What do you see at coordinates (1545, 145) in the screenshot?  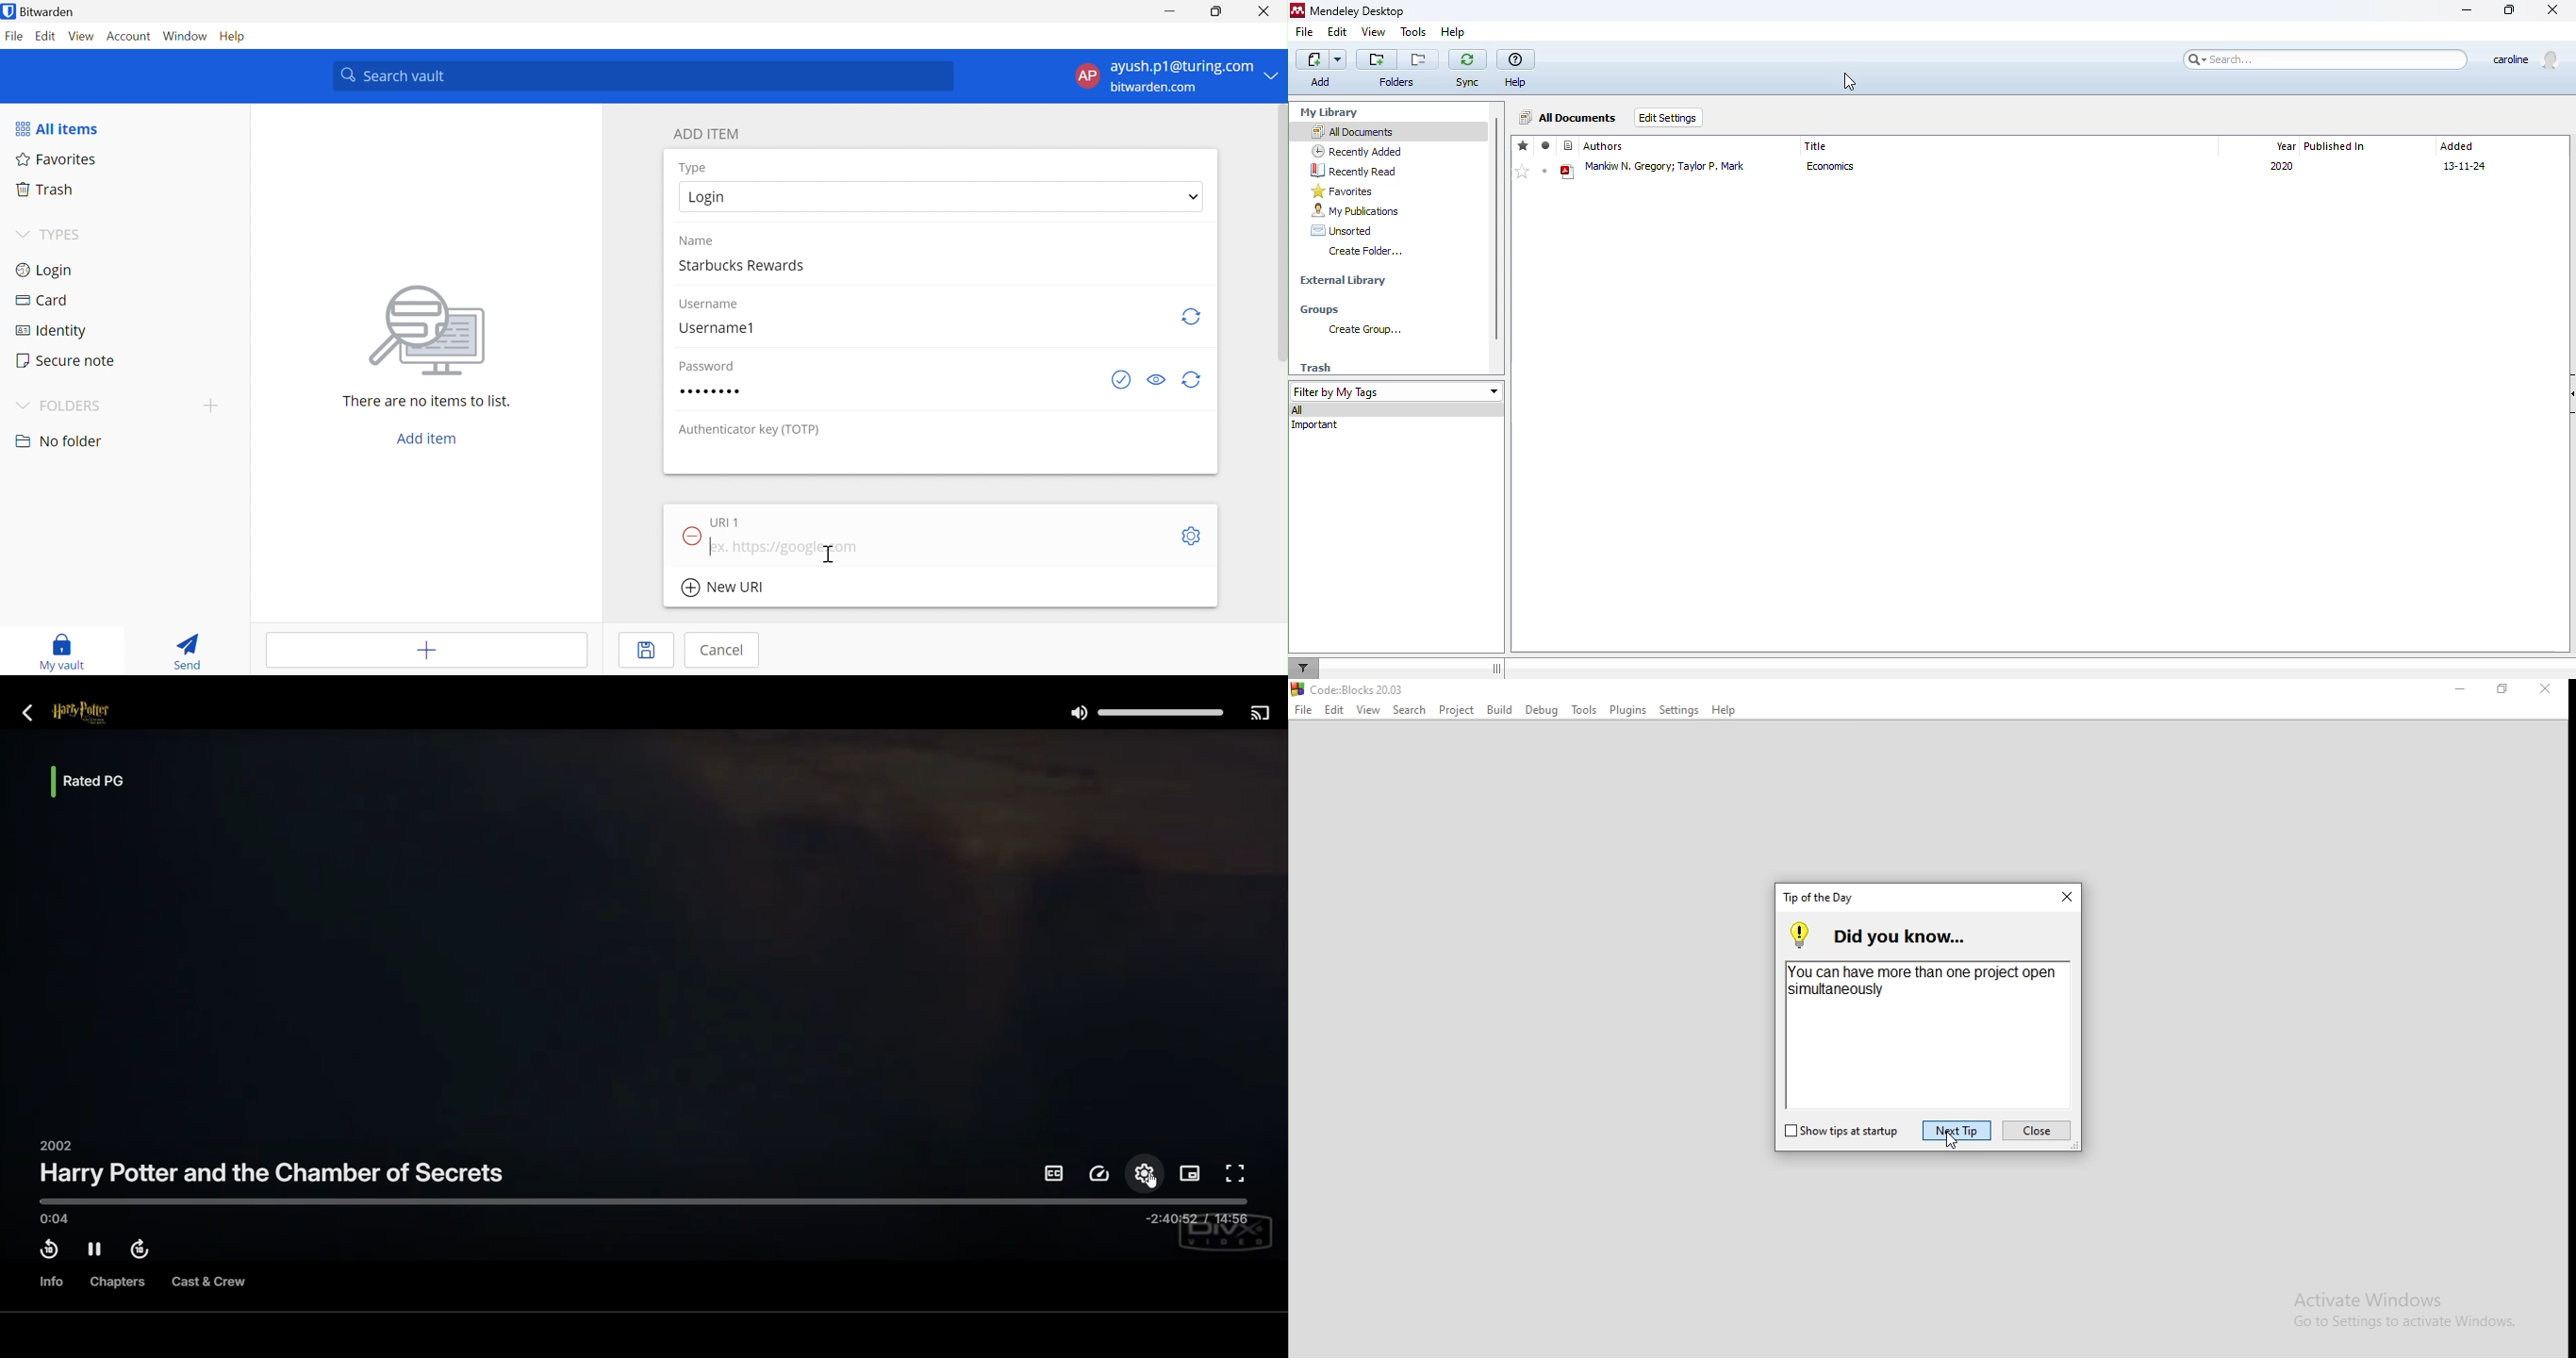 I see `read/unread` at bounding box center [1545, 145].